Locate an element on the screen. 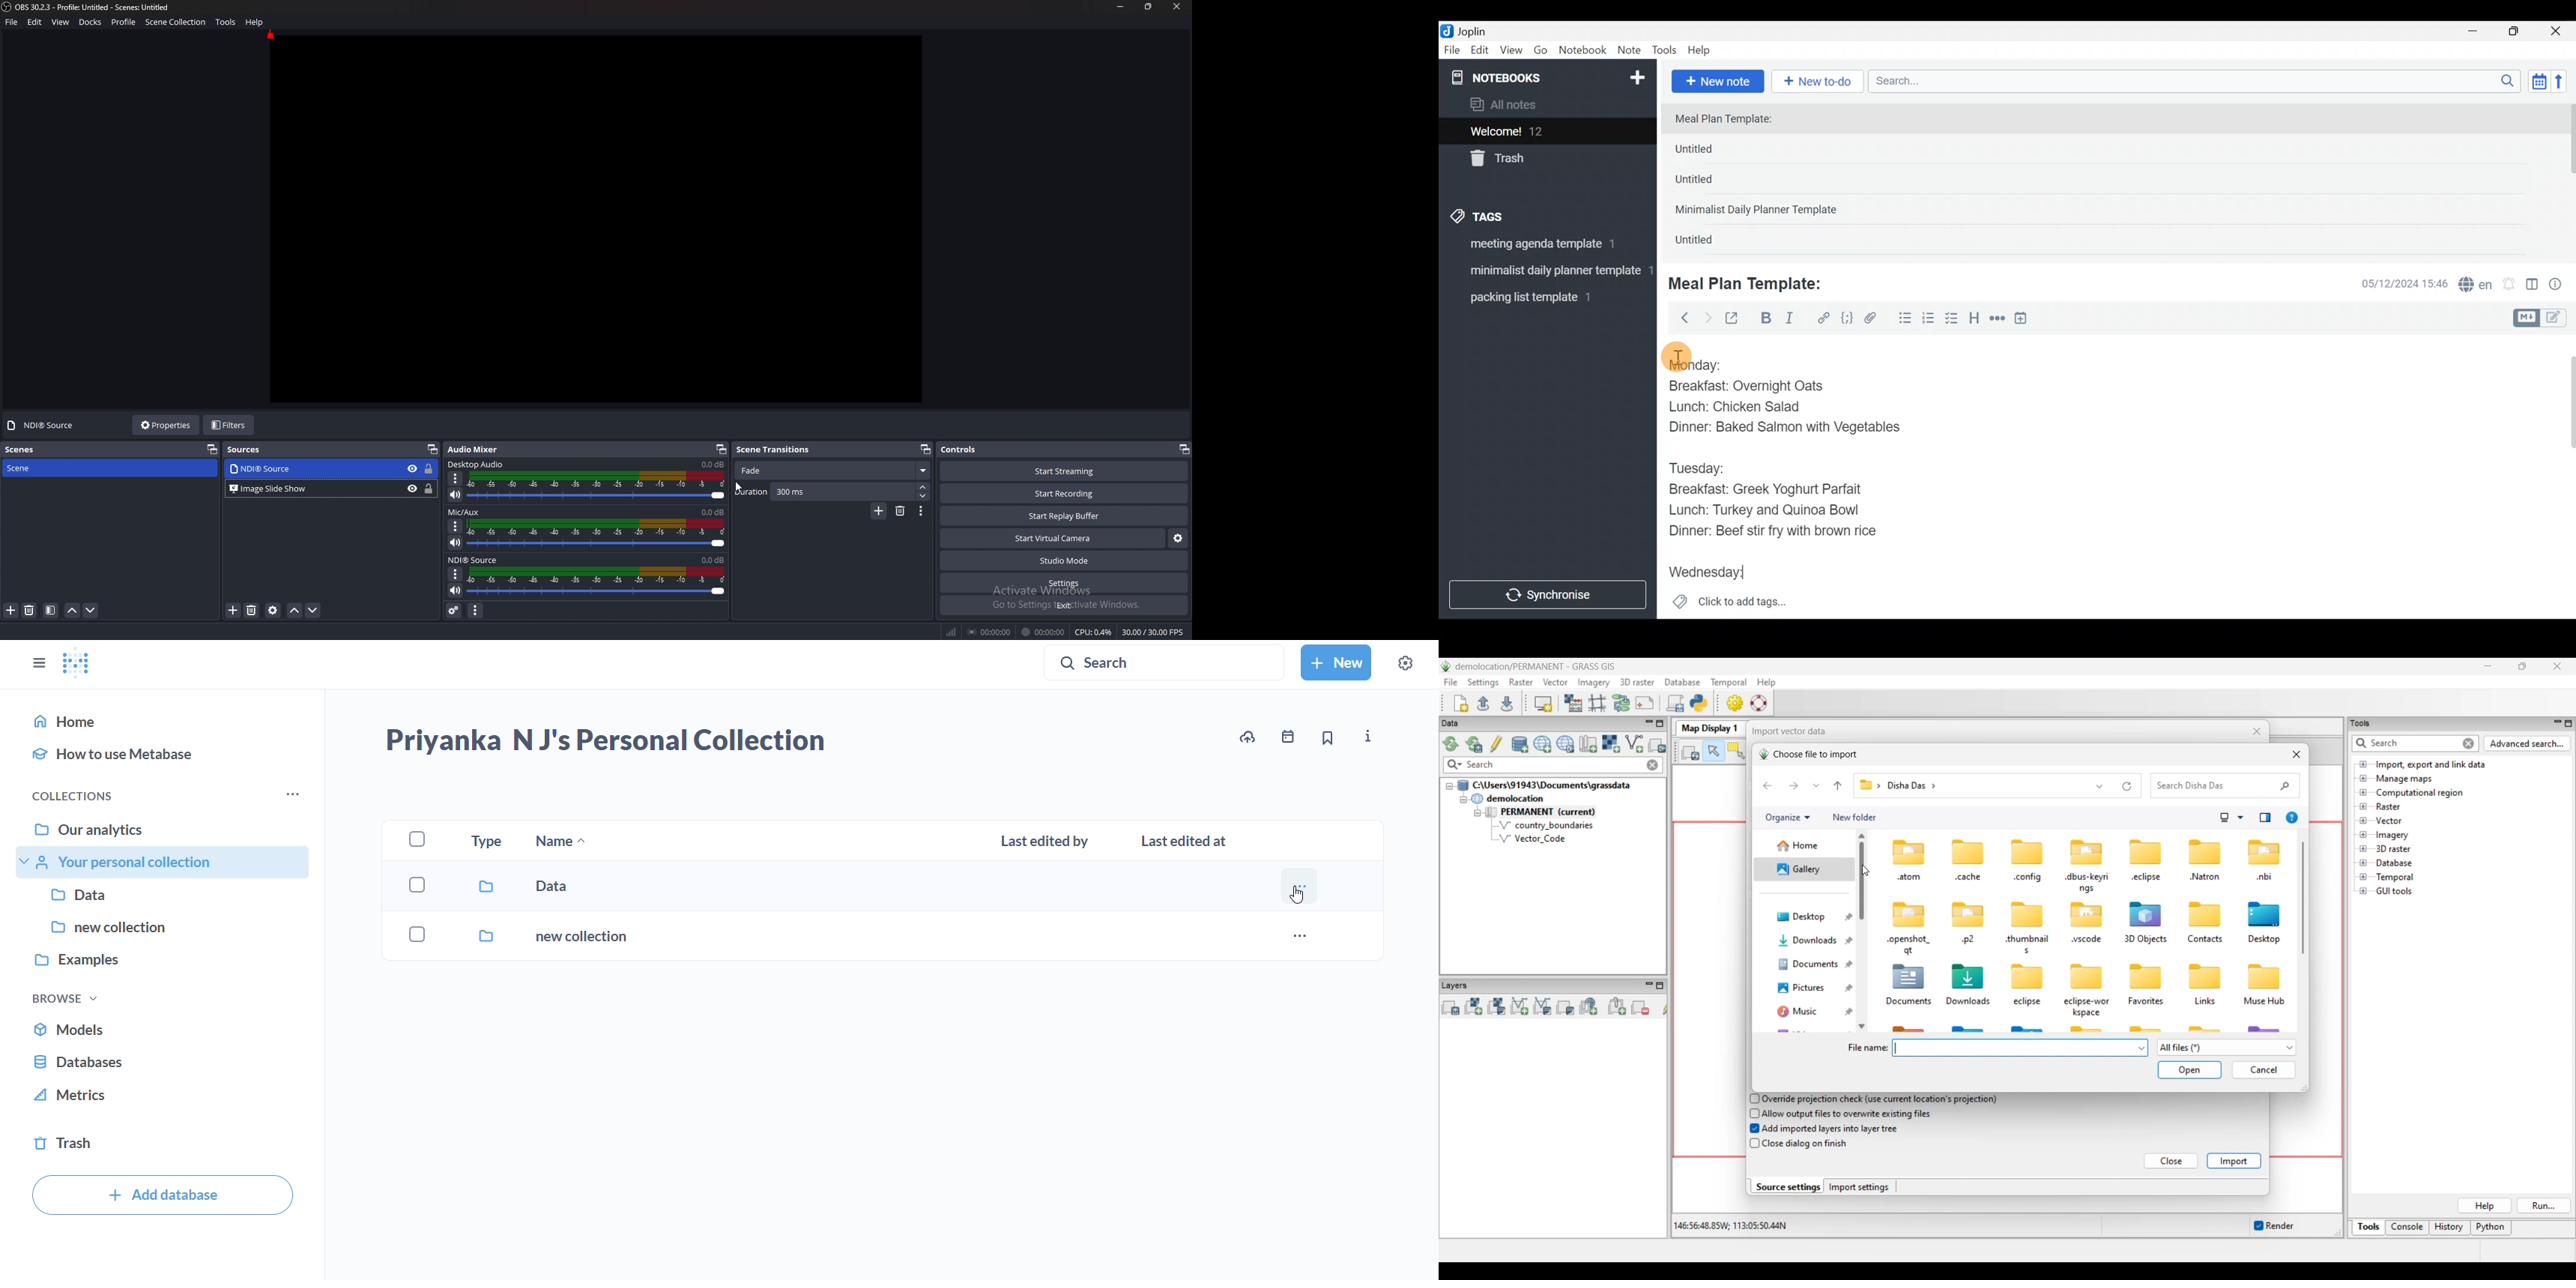  new collection is located at coordinates (524, 939).